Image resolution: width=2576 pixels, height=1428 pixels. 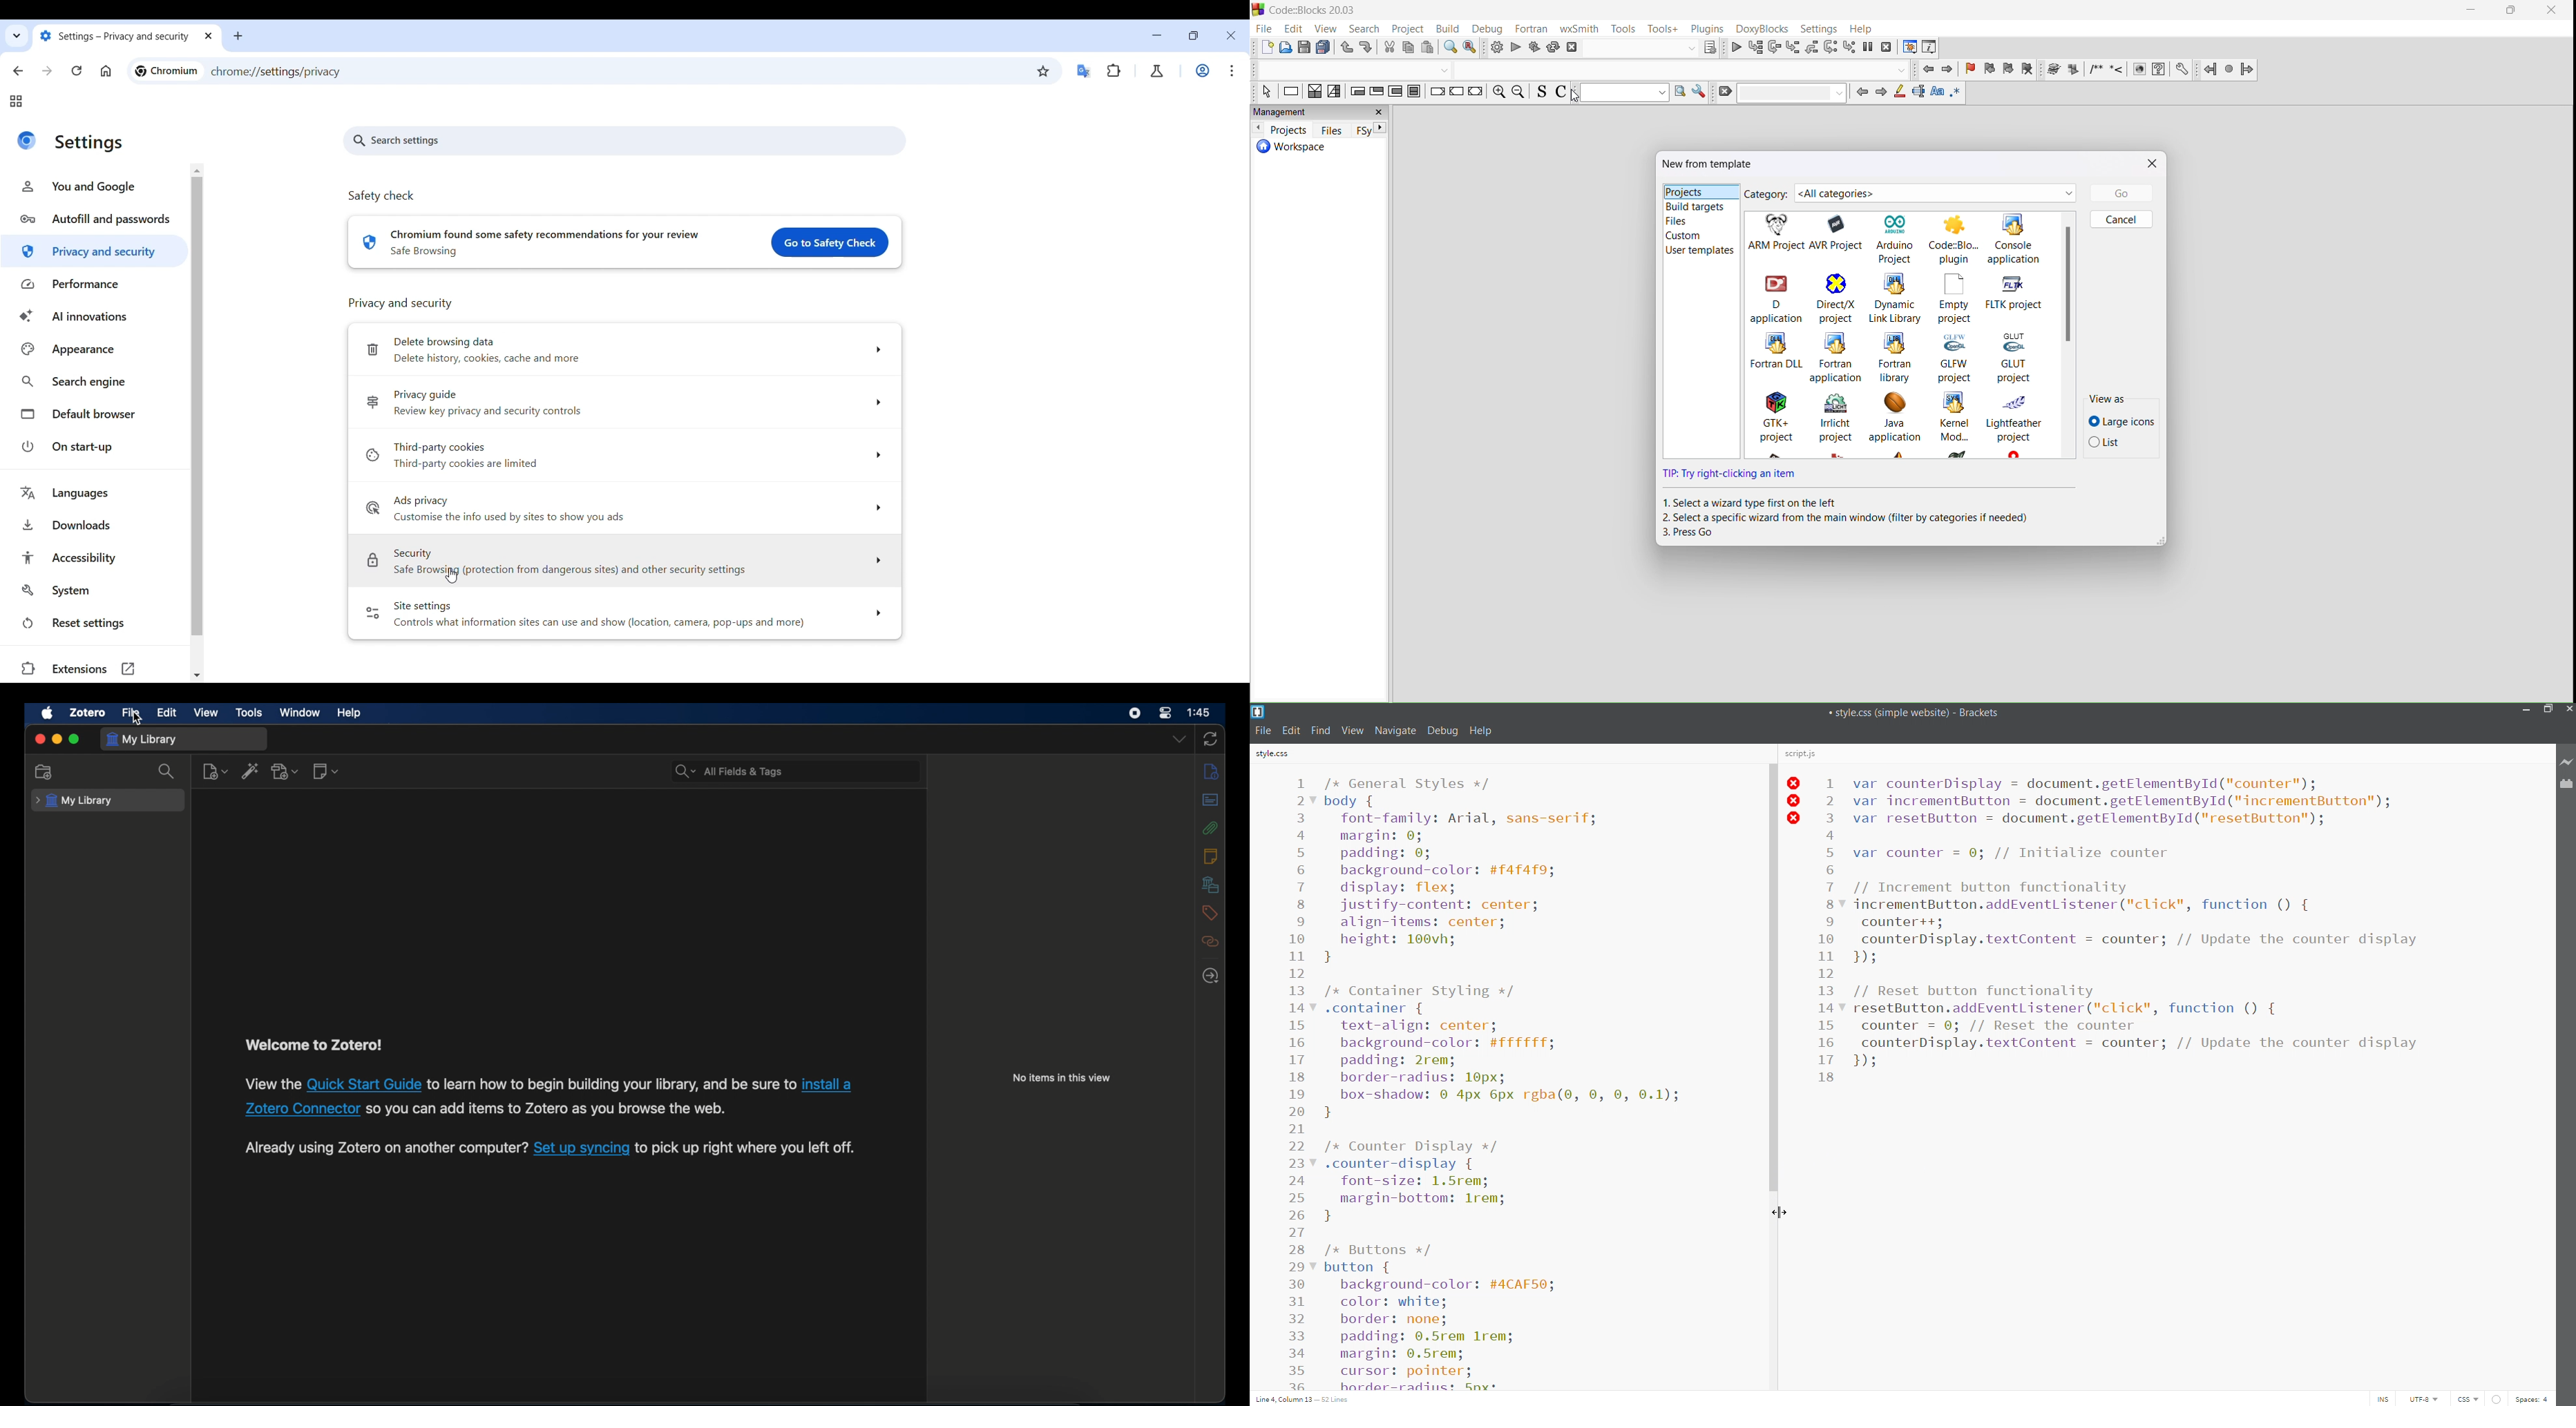 I want to click on Last jump, so click(x=2229, y=69).